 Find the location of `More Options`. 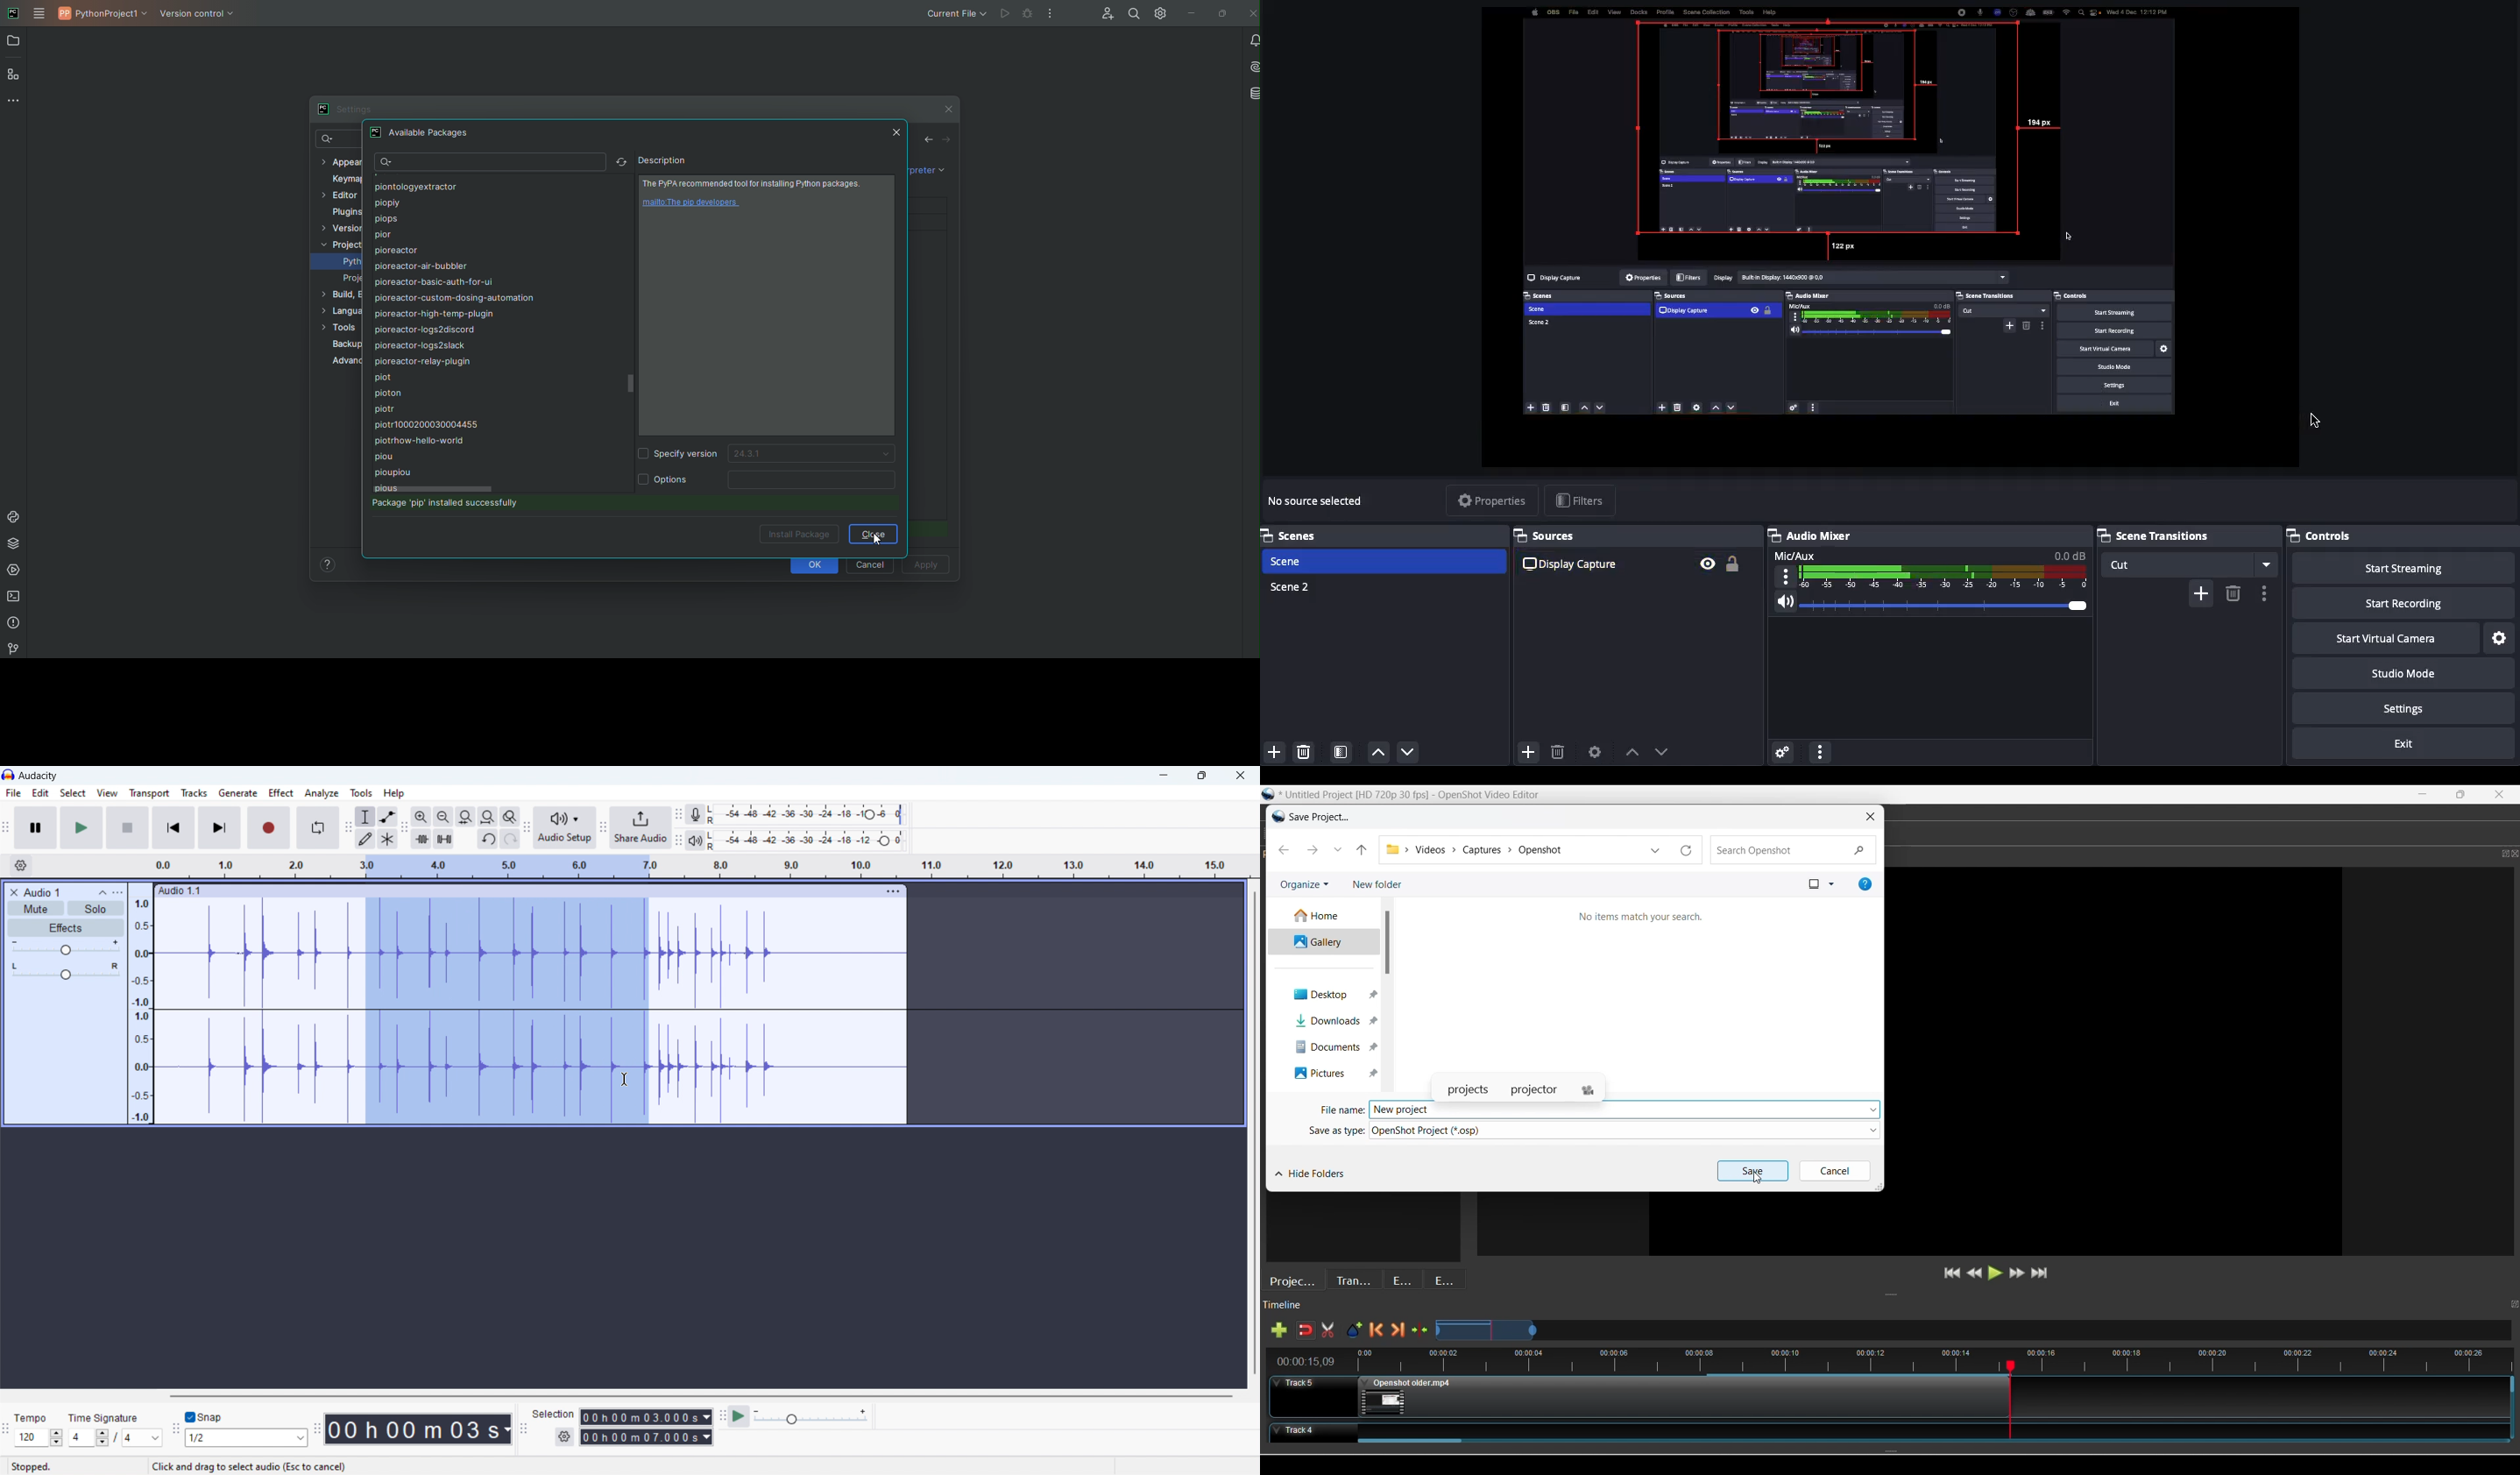

More Options is located at coordinates (1048, 15).